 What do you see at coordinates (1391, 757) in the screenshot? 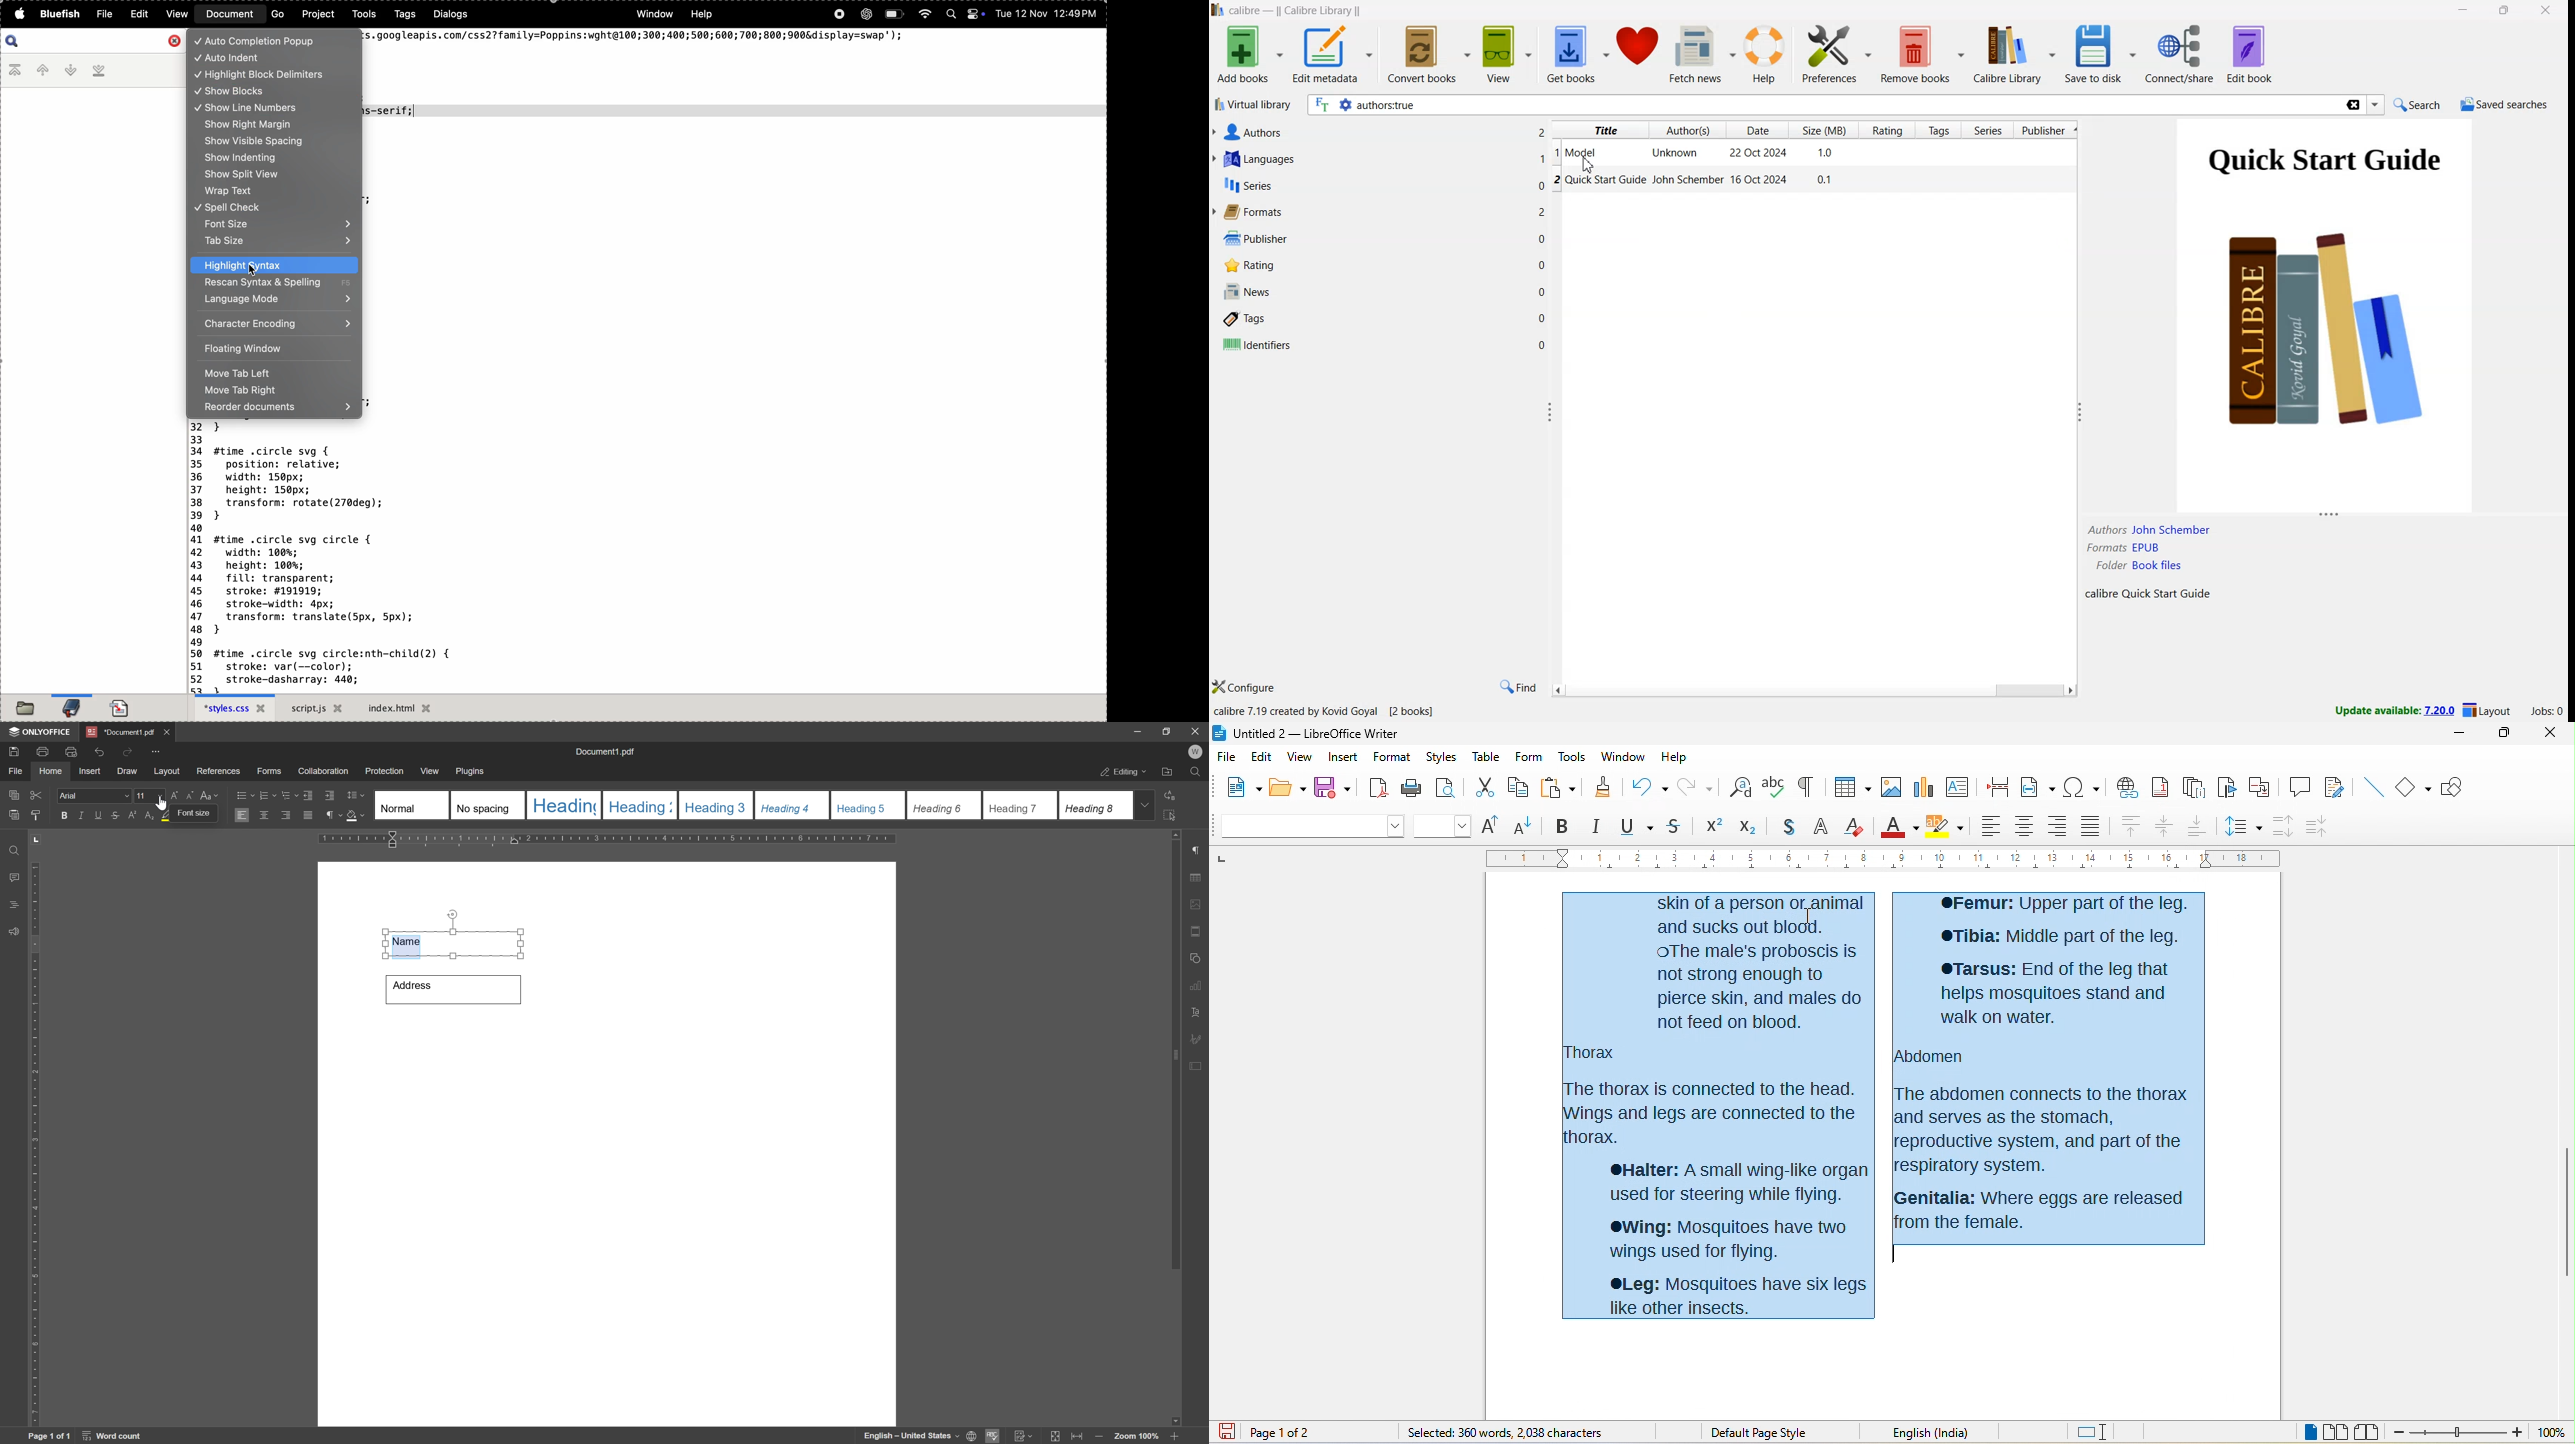
I see `format` at bounding box center [1391, 757].